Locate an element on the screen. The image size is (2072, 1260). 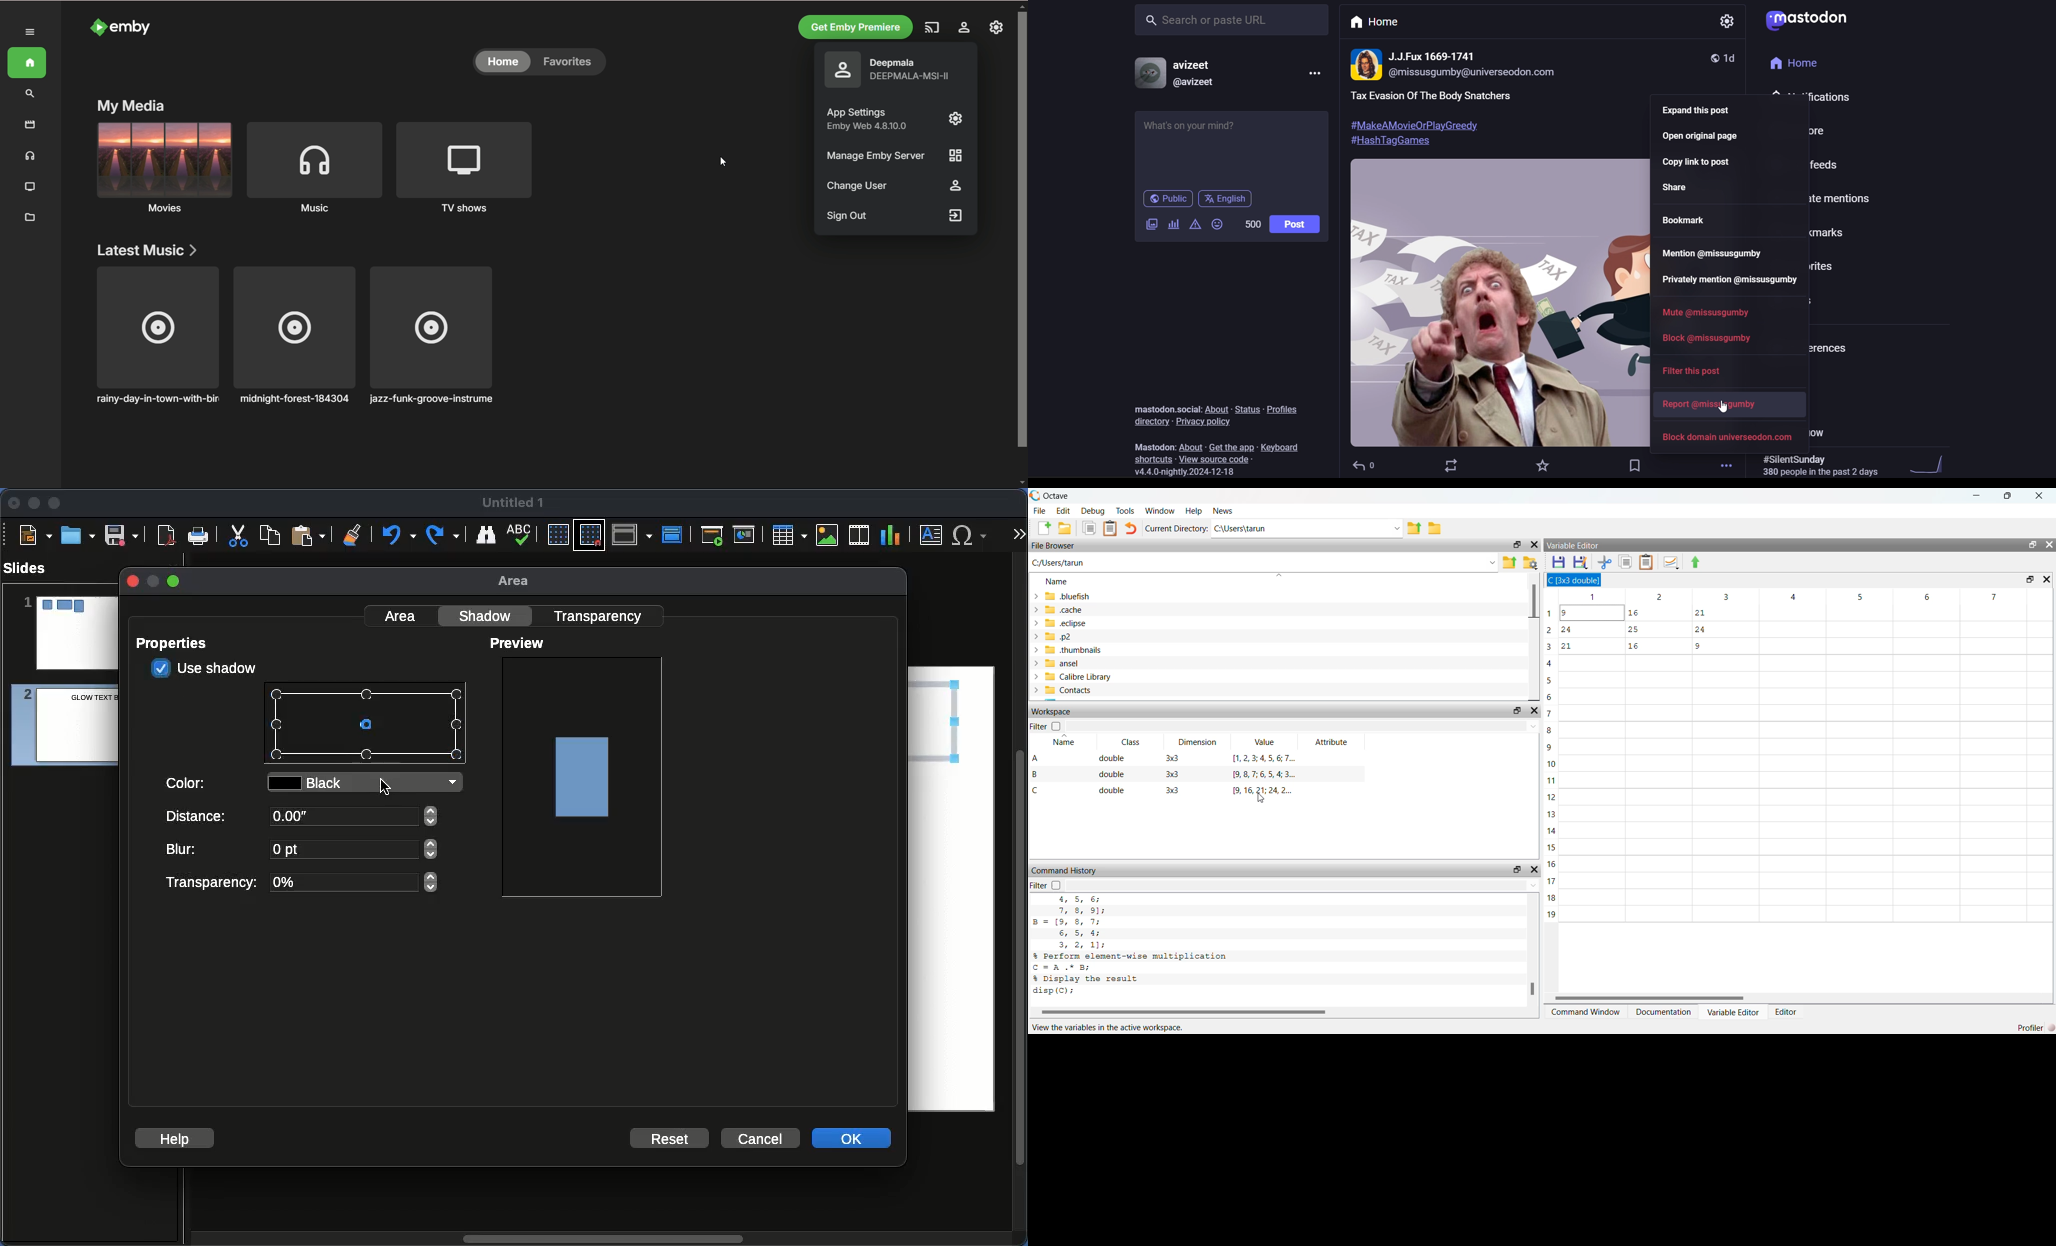
Debug is located at coordinates (1091, 511).